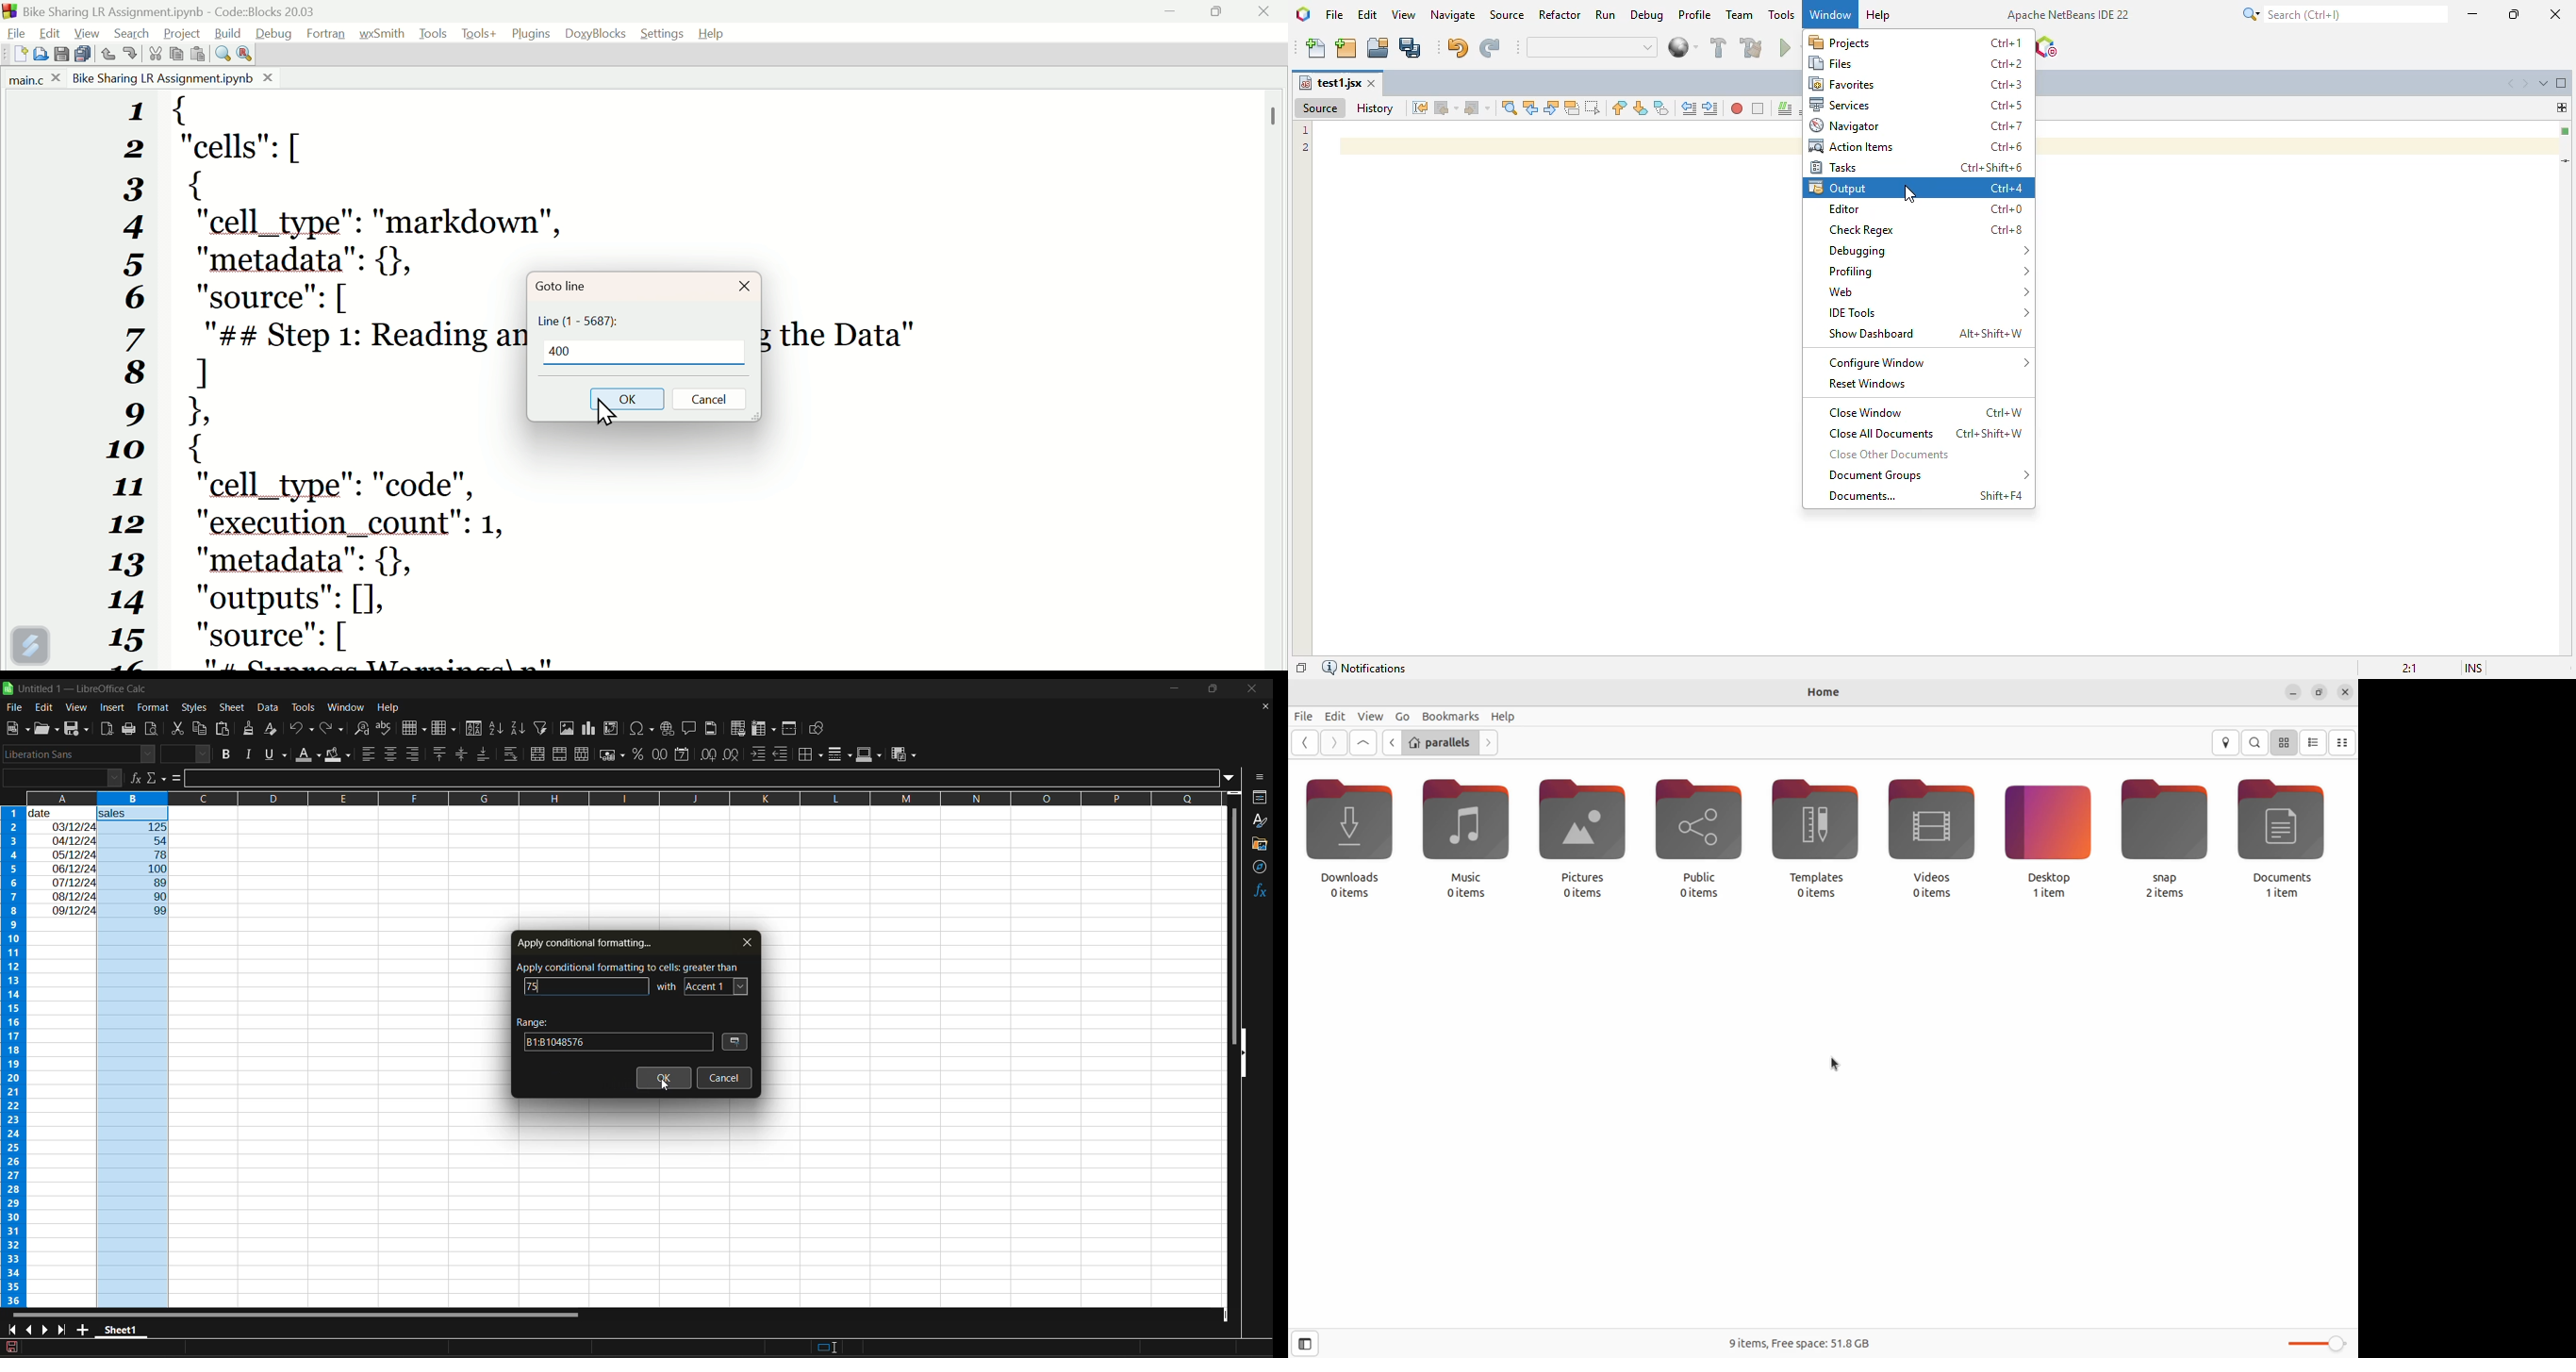  I want to click on Wxsmith, so click(382, 33).